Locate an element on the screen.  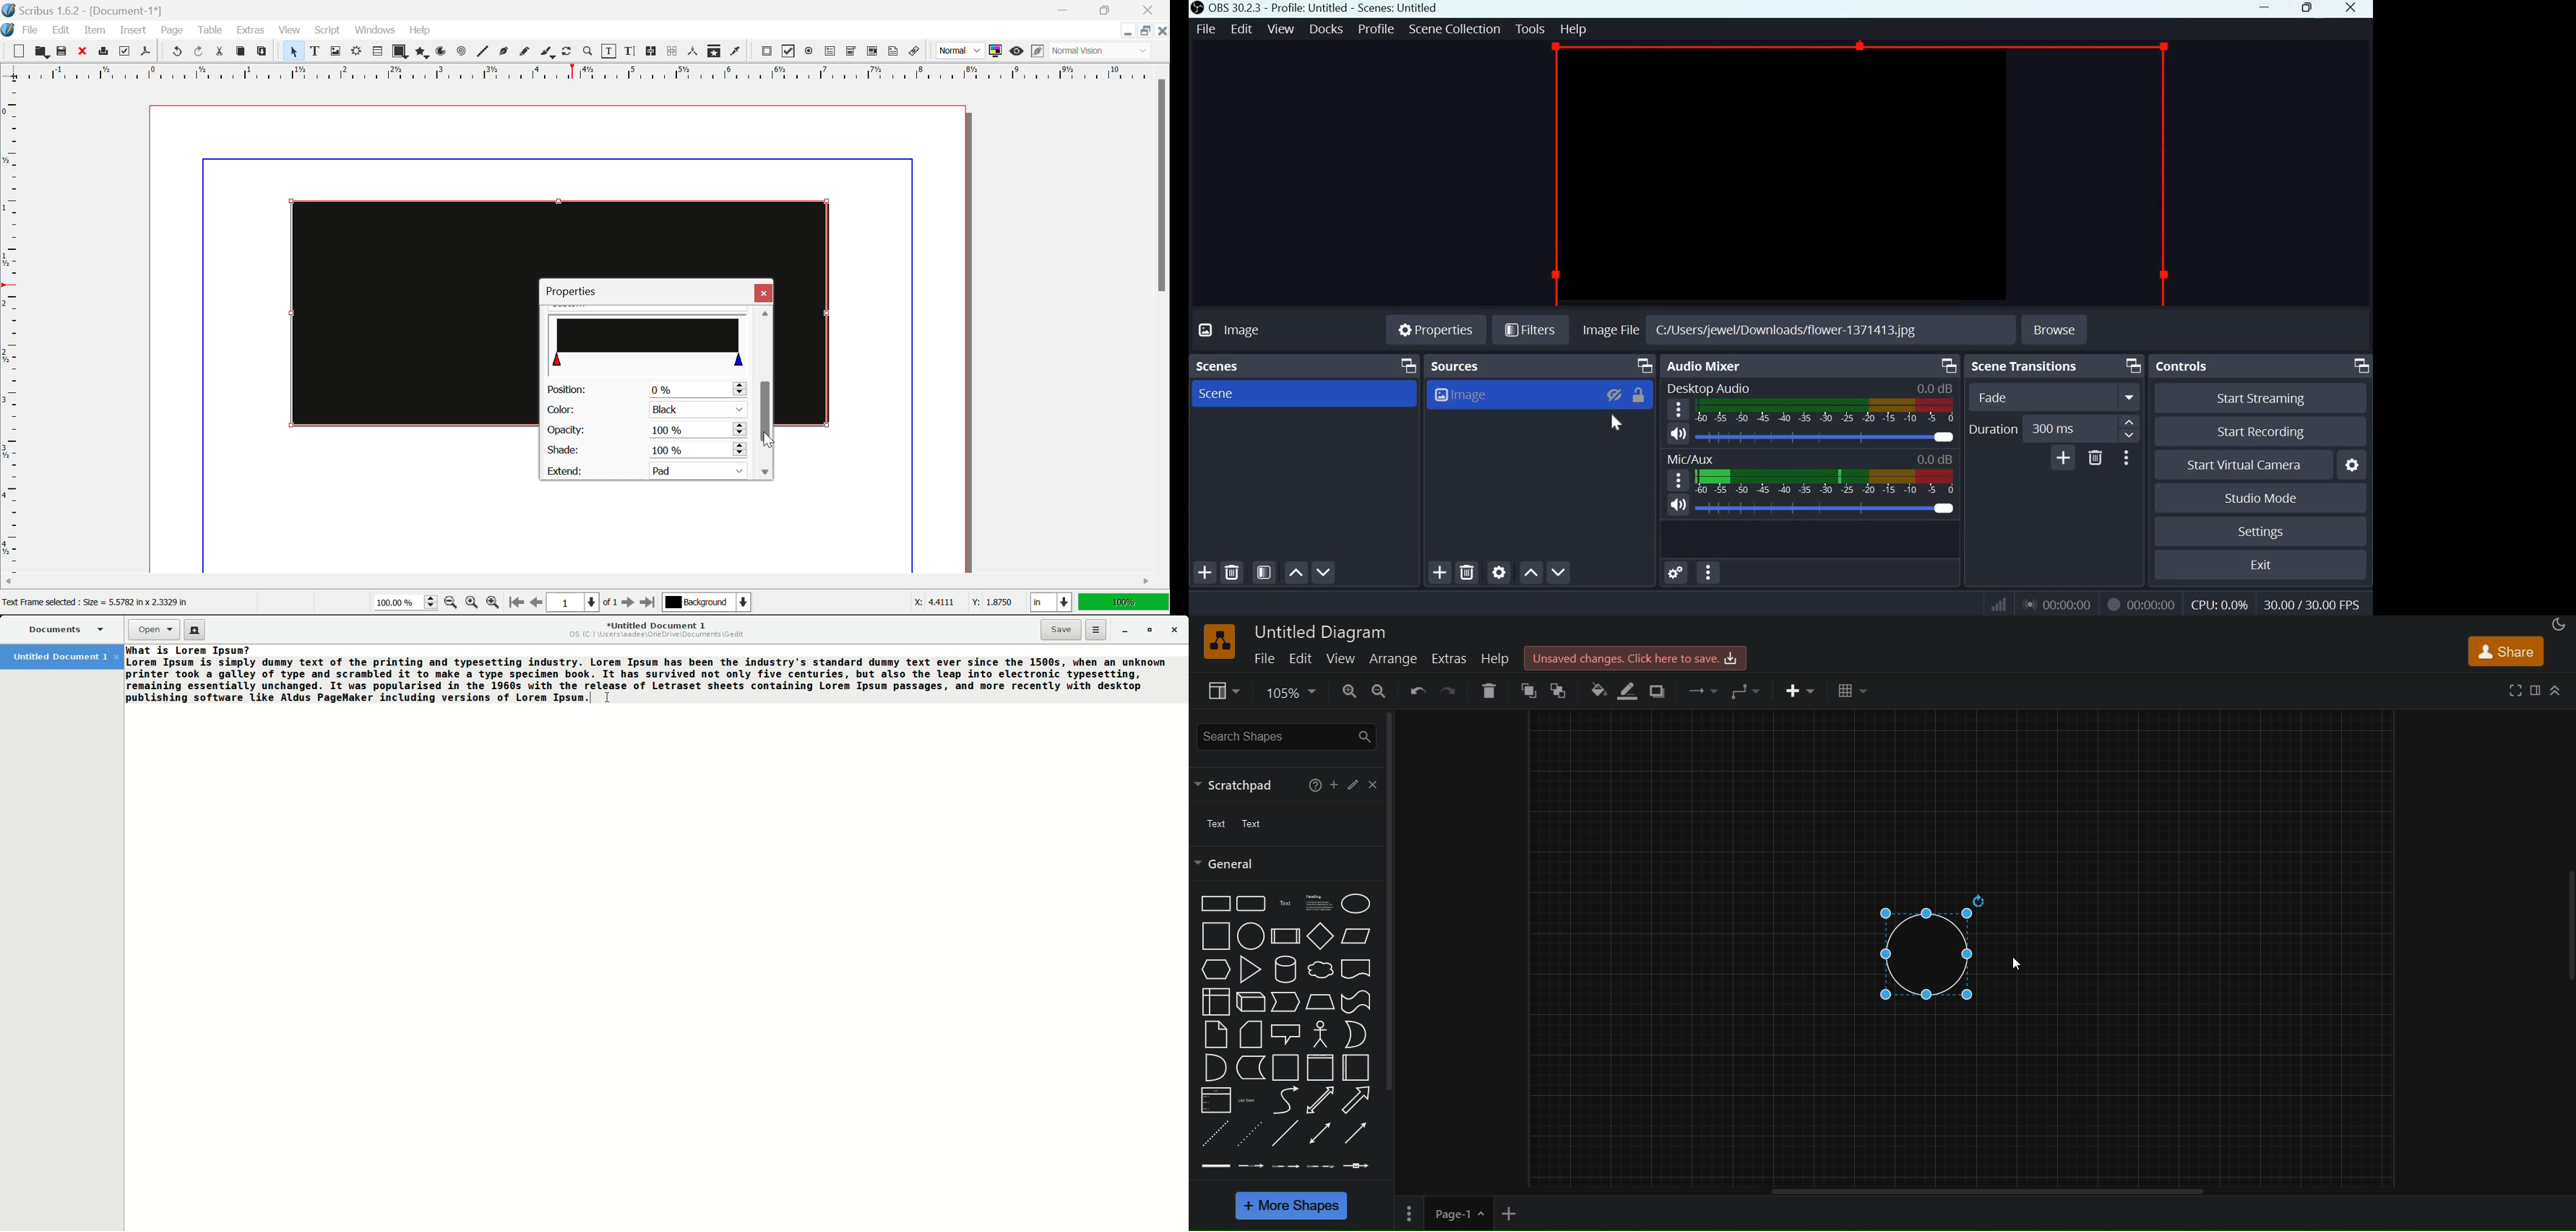
line is located at coordinates (1287, 1135).